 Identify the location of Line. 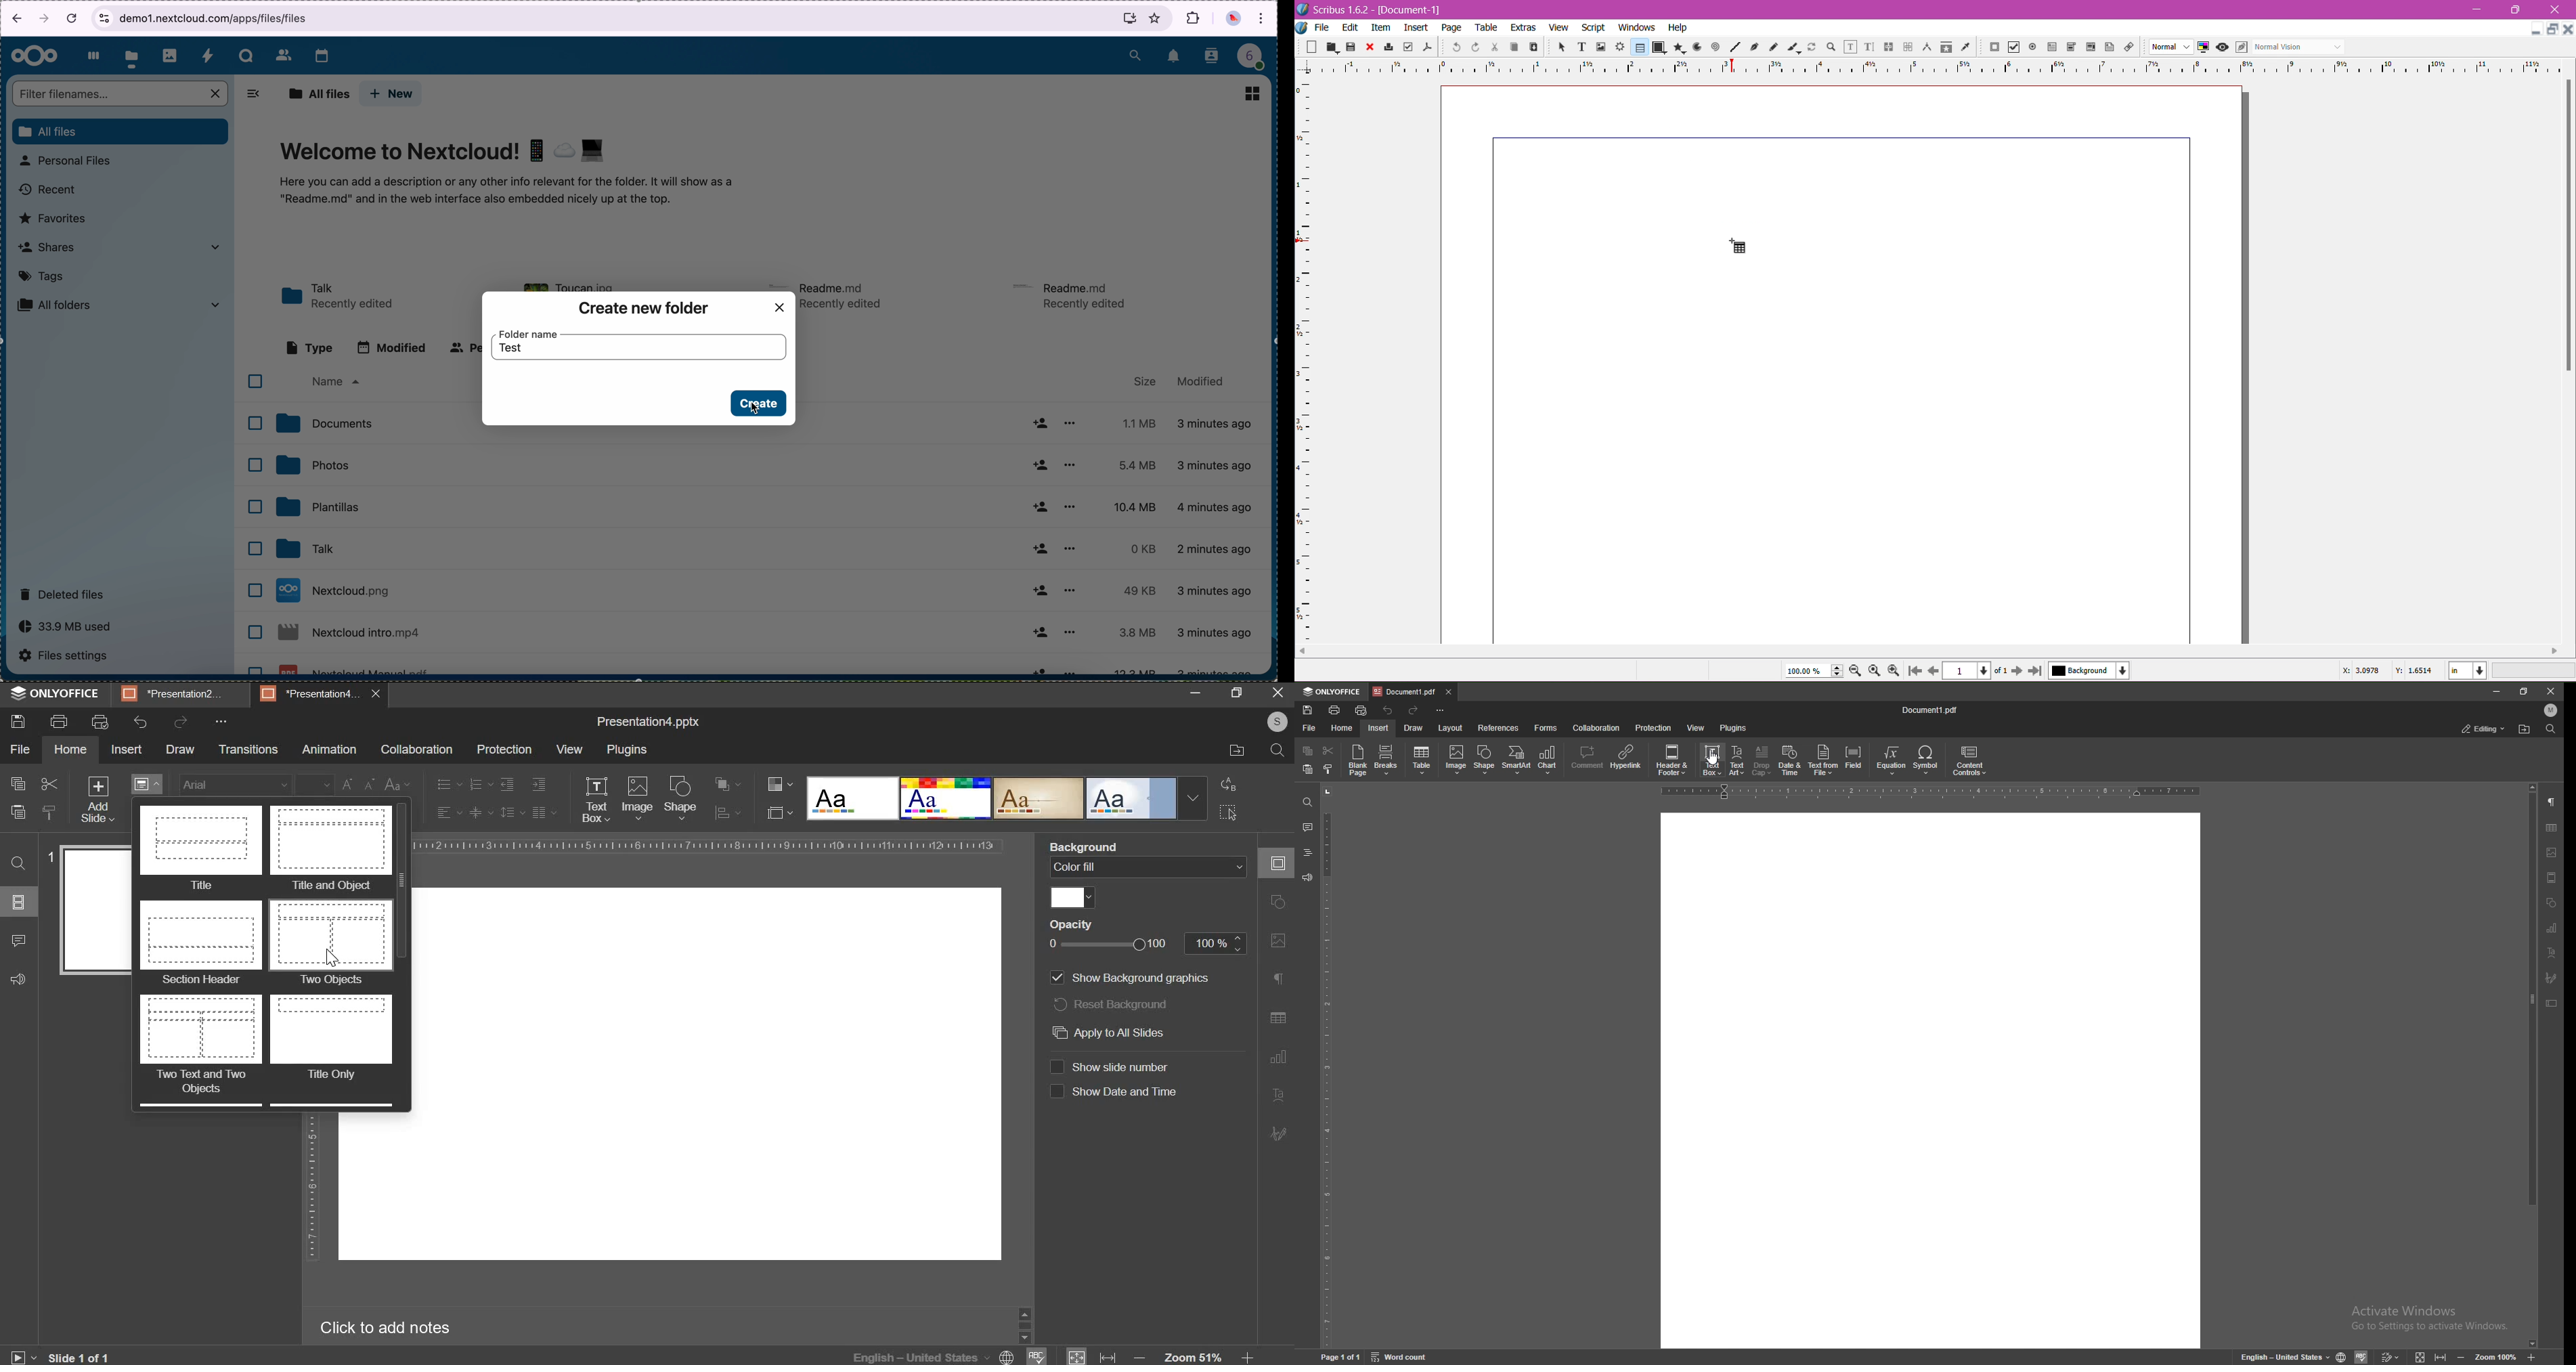
(1733, 47).